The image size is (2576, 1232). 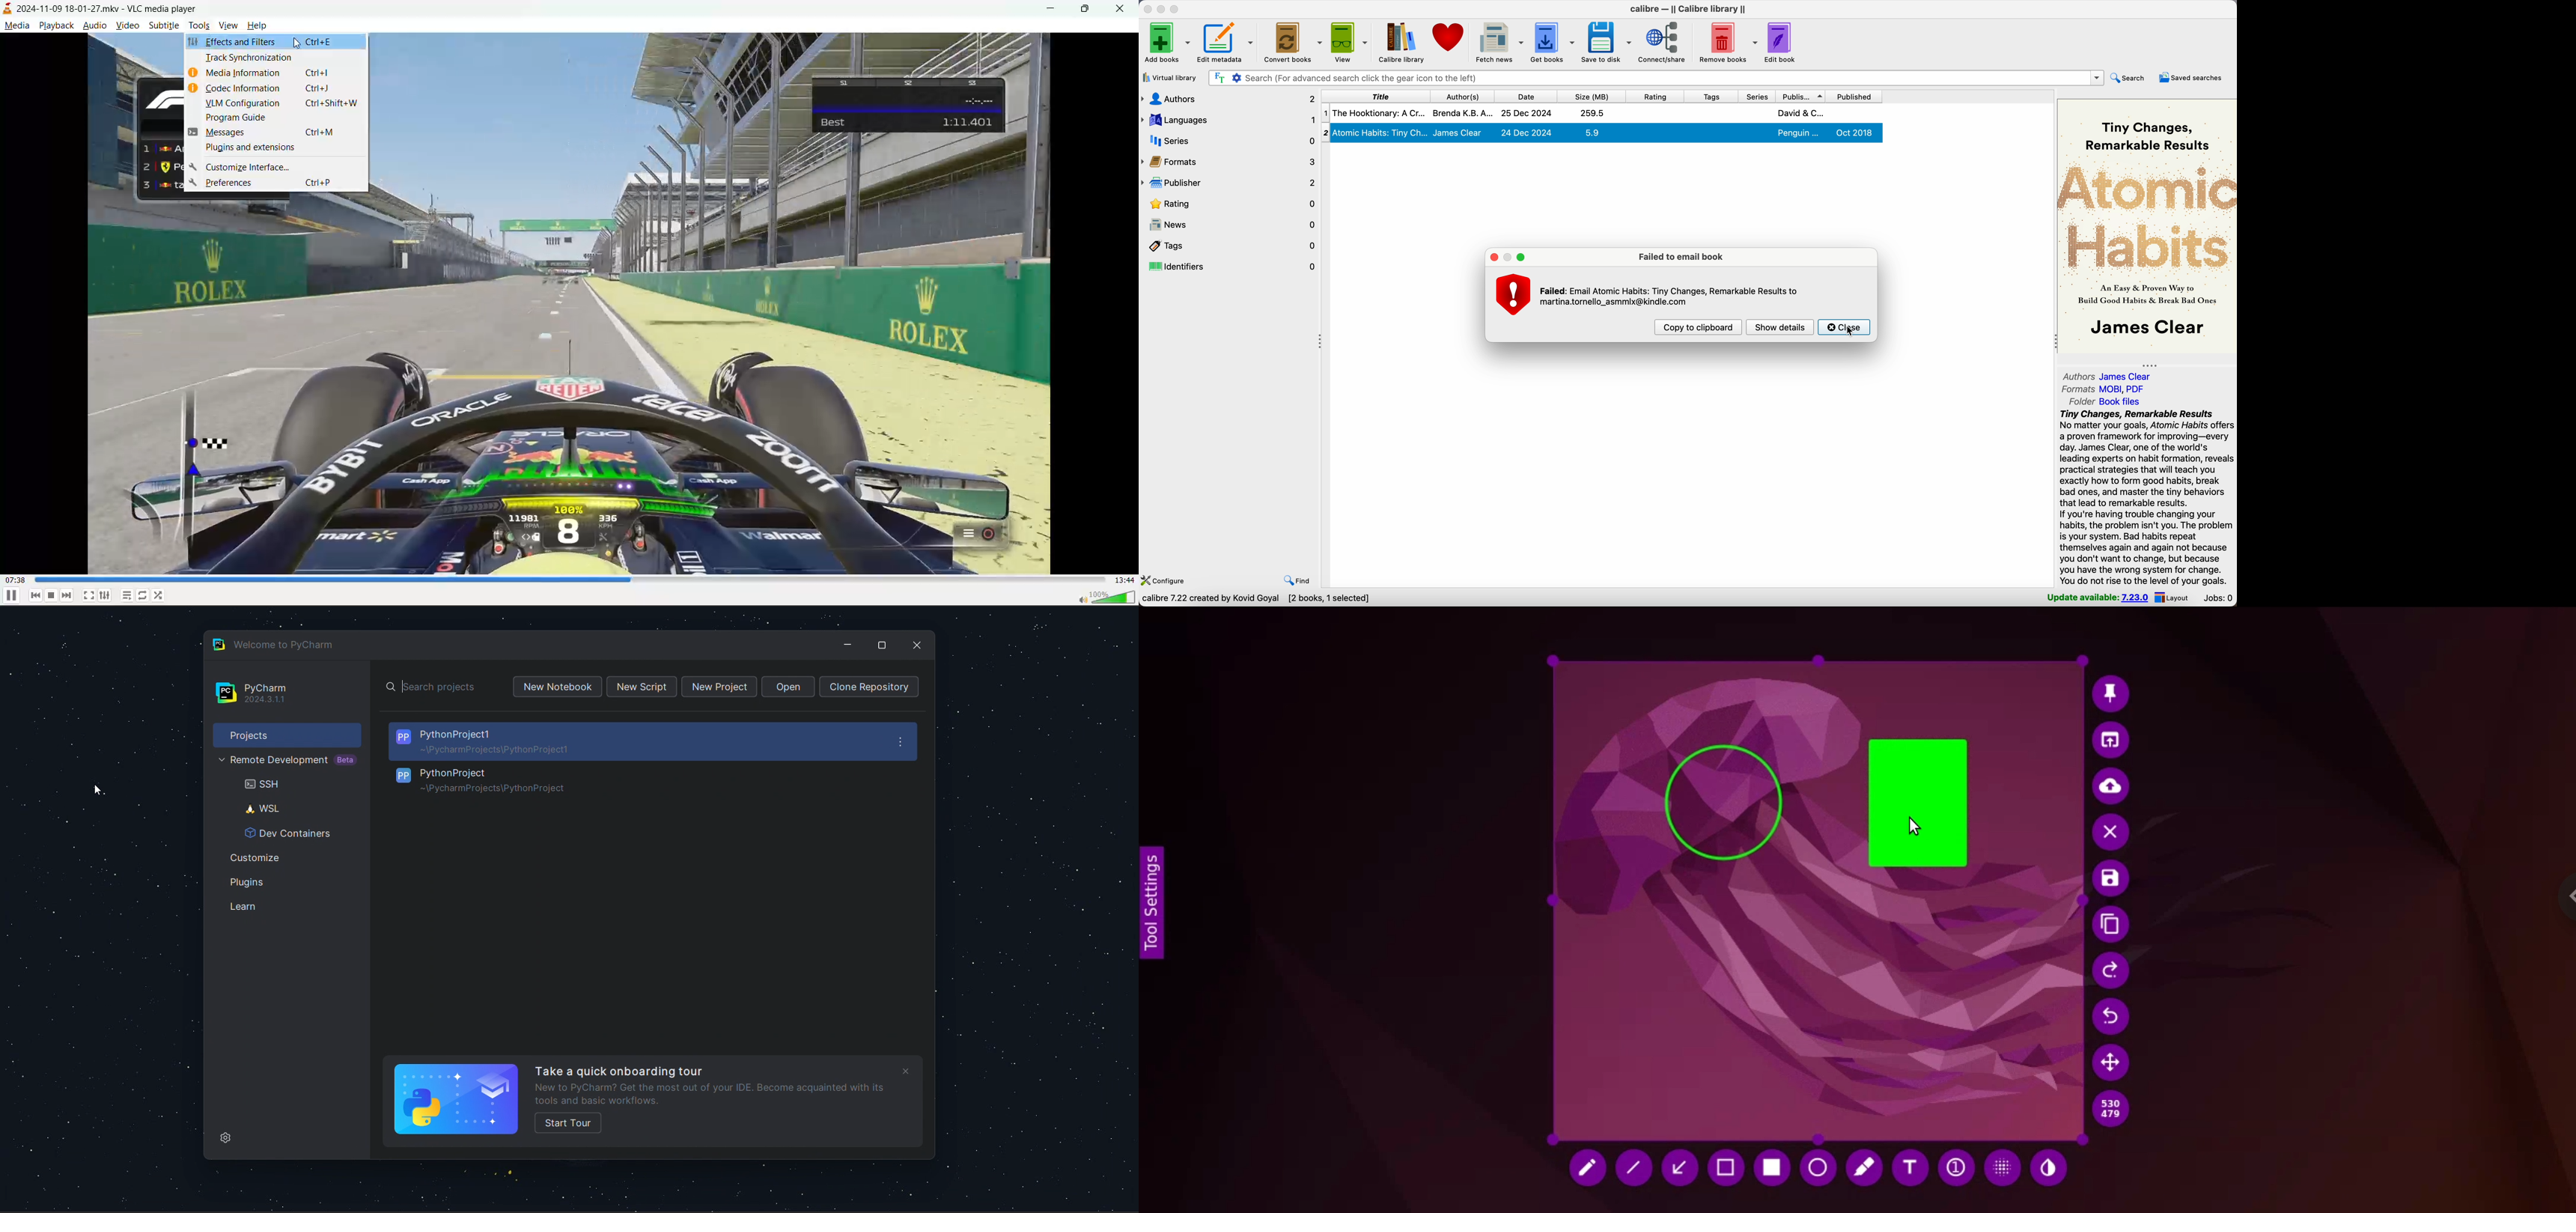 I want to click on icon, so click(x=193, y=88).